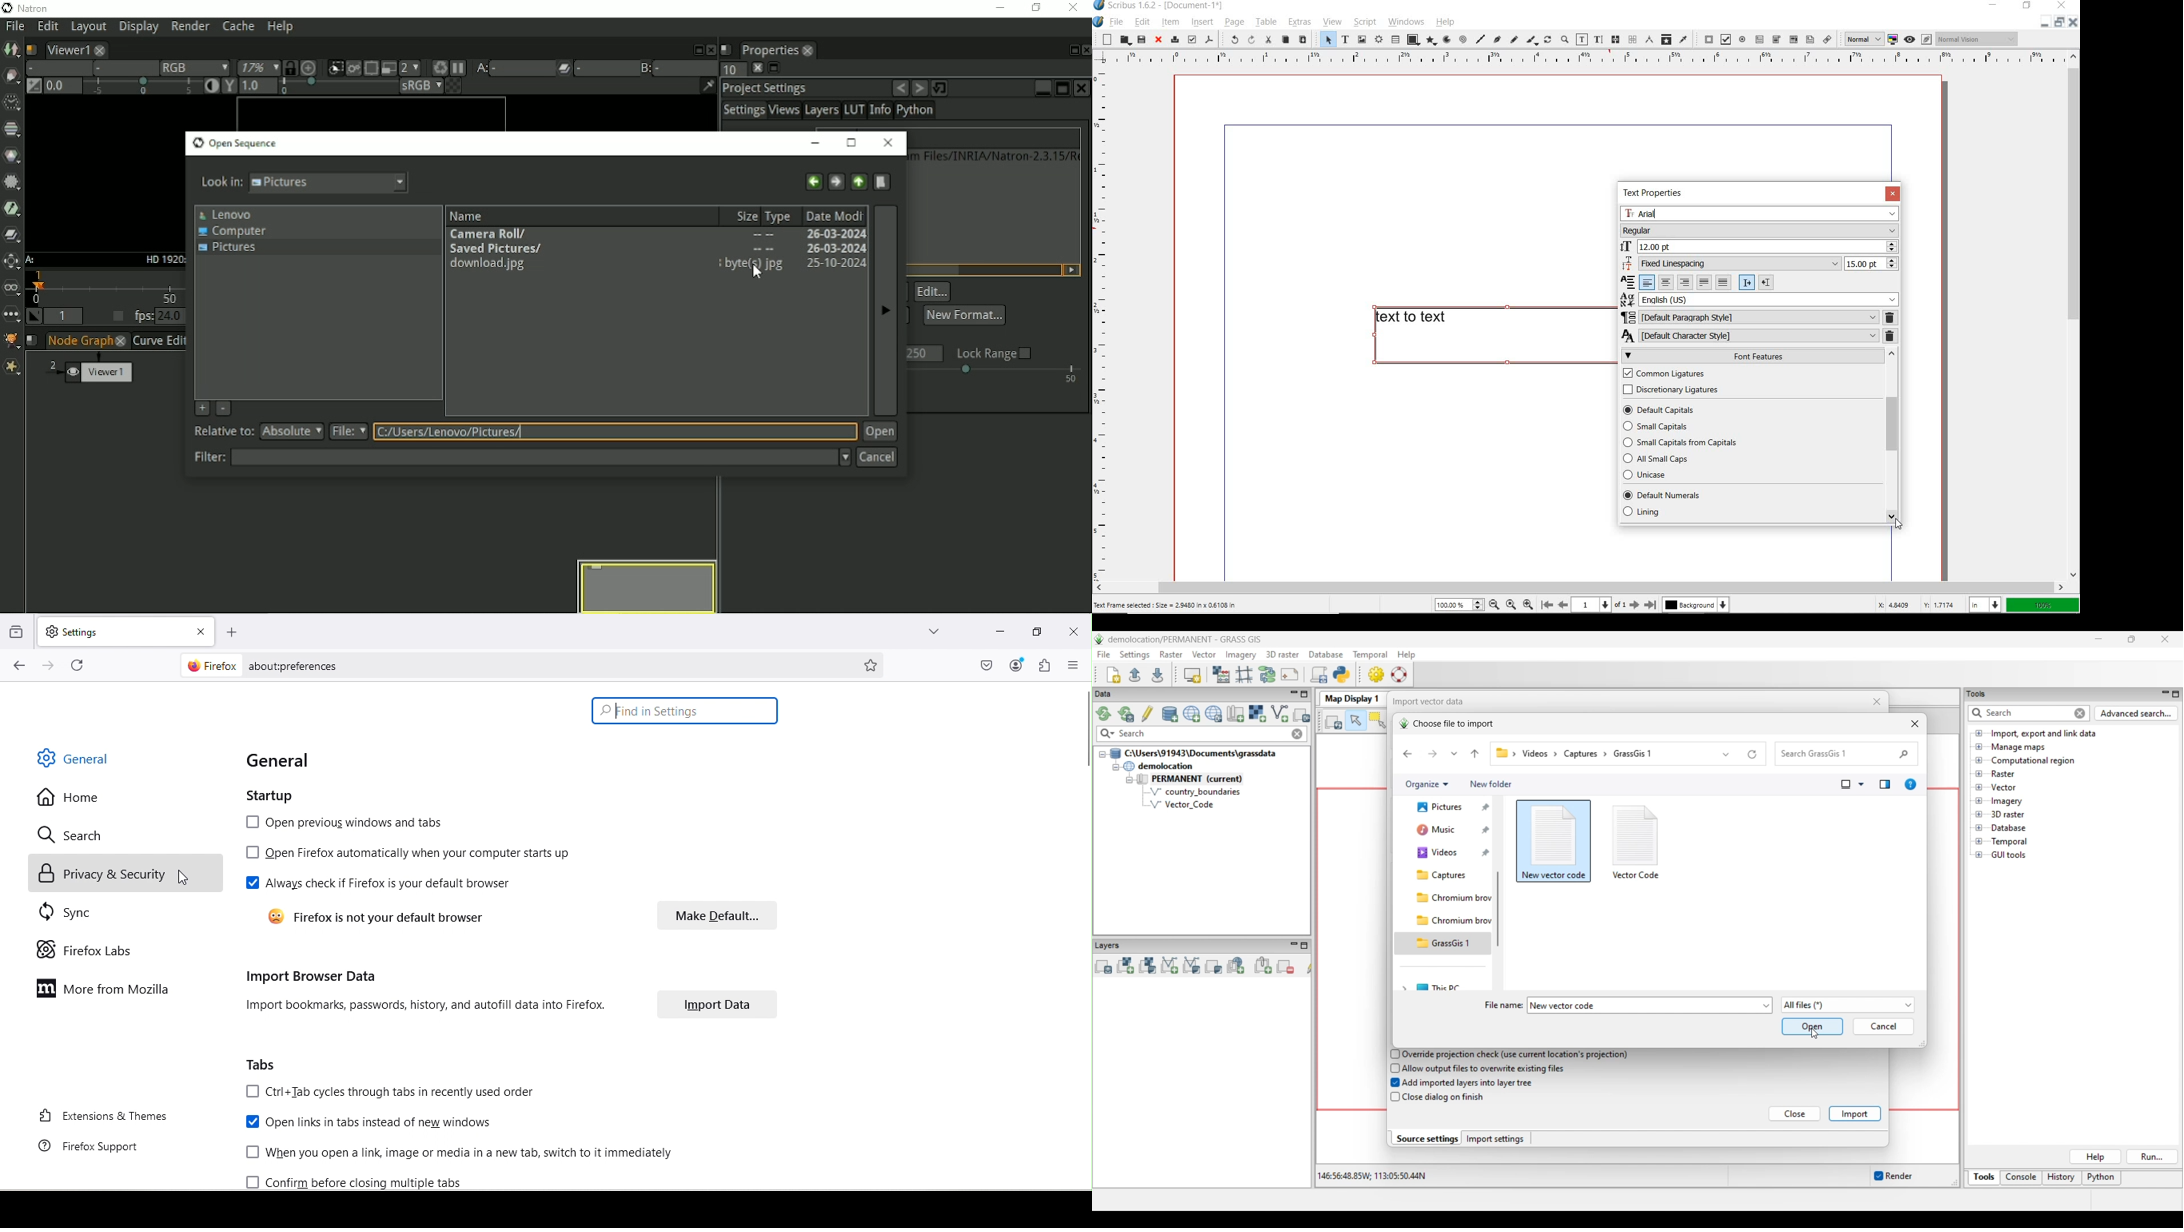  Describe the element at coordinates (18, 632) in the screenshot. I see `Browse recent tabs across windows and devices` at that location.